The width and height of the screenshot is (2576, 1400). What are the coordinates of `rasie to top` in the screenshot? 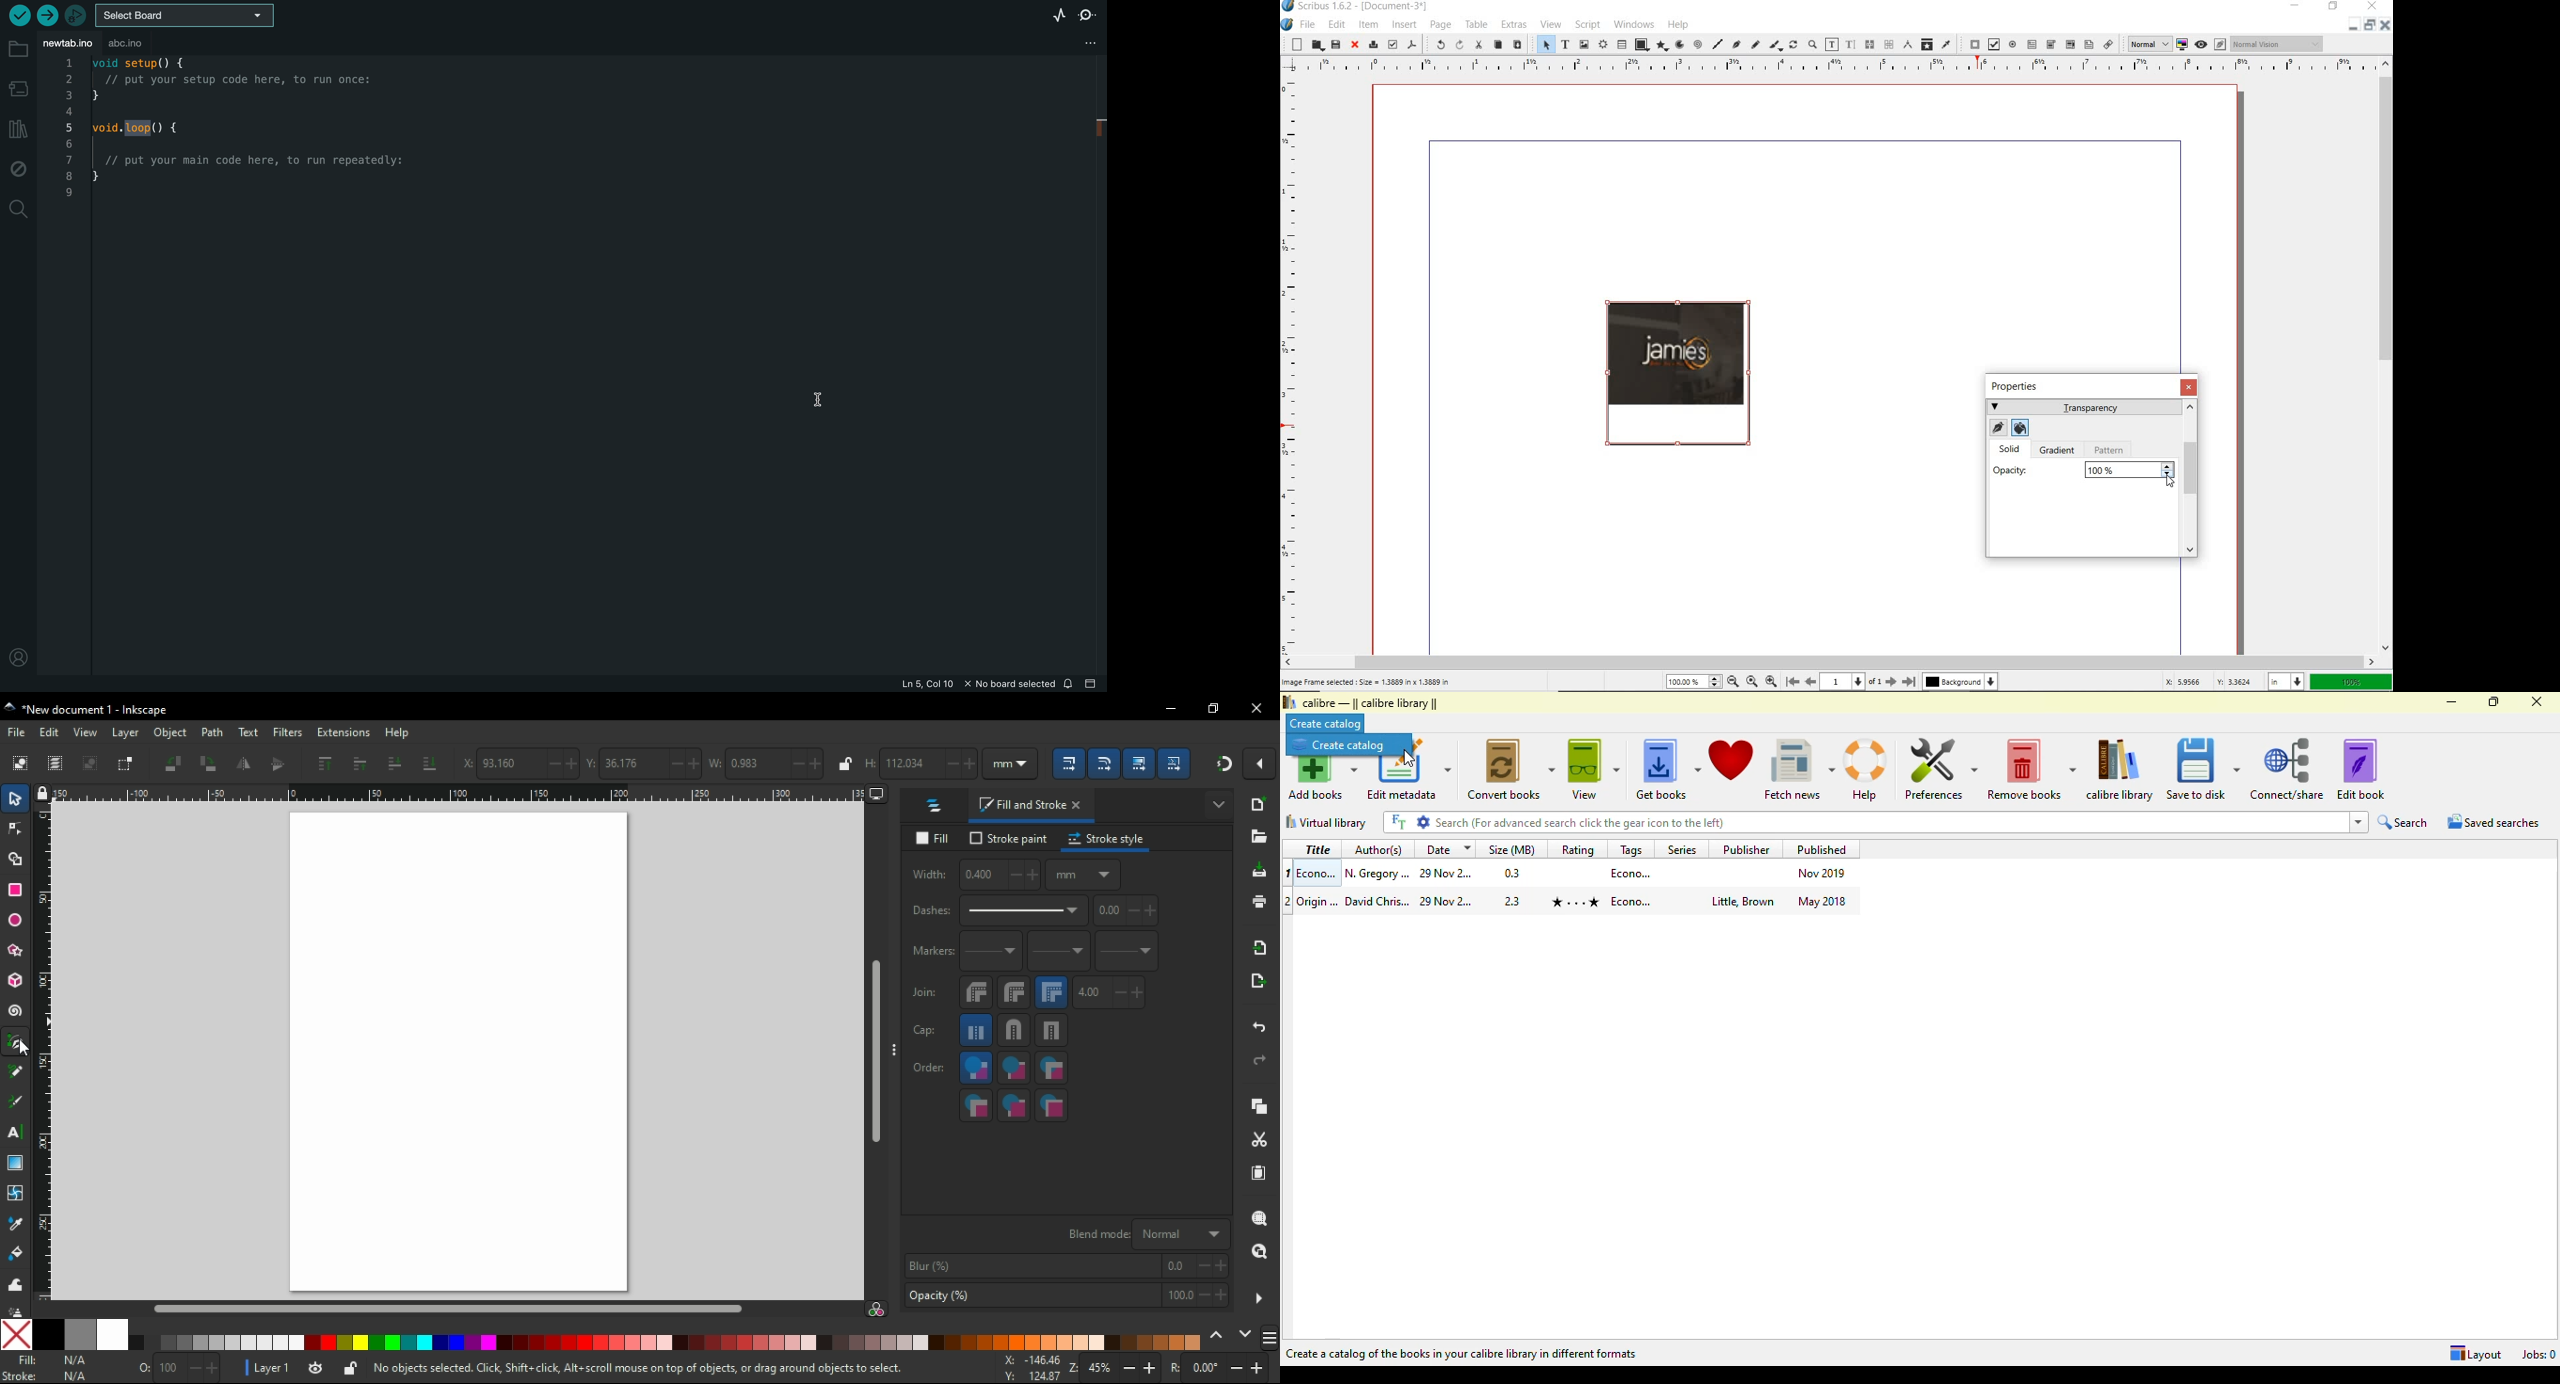 It's located at (324, 763).